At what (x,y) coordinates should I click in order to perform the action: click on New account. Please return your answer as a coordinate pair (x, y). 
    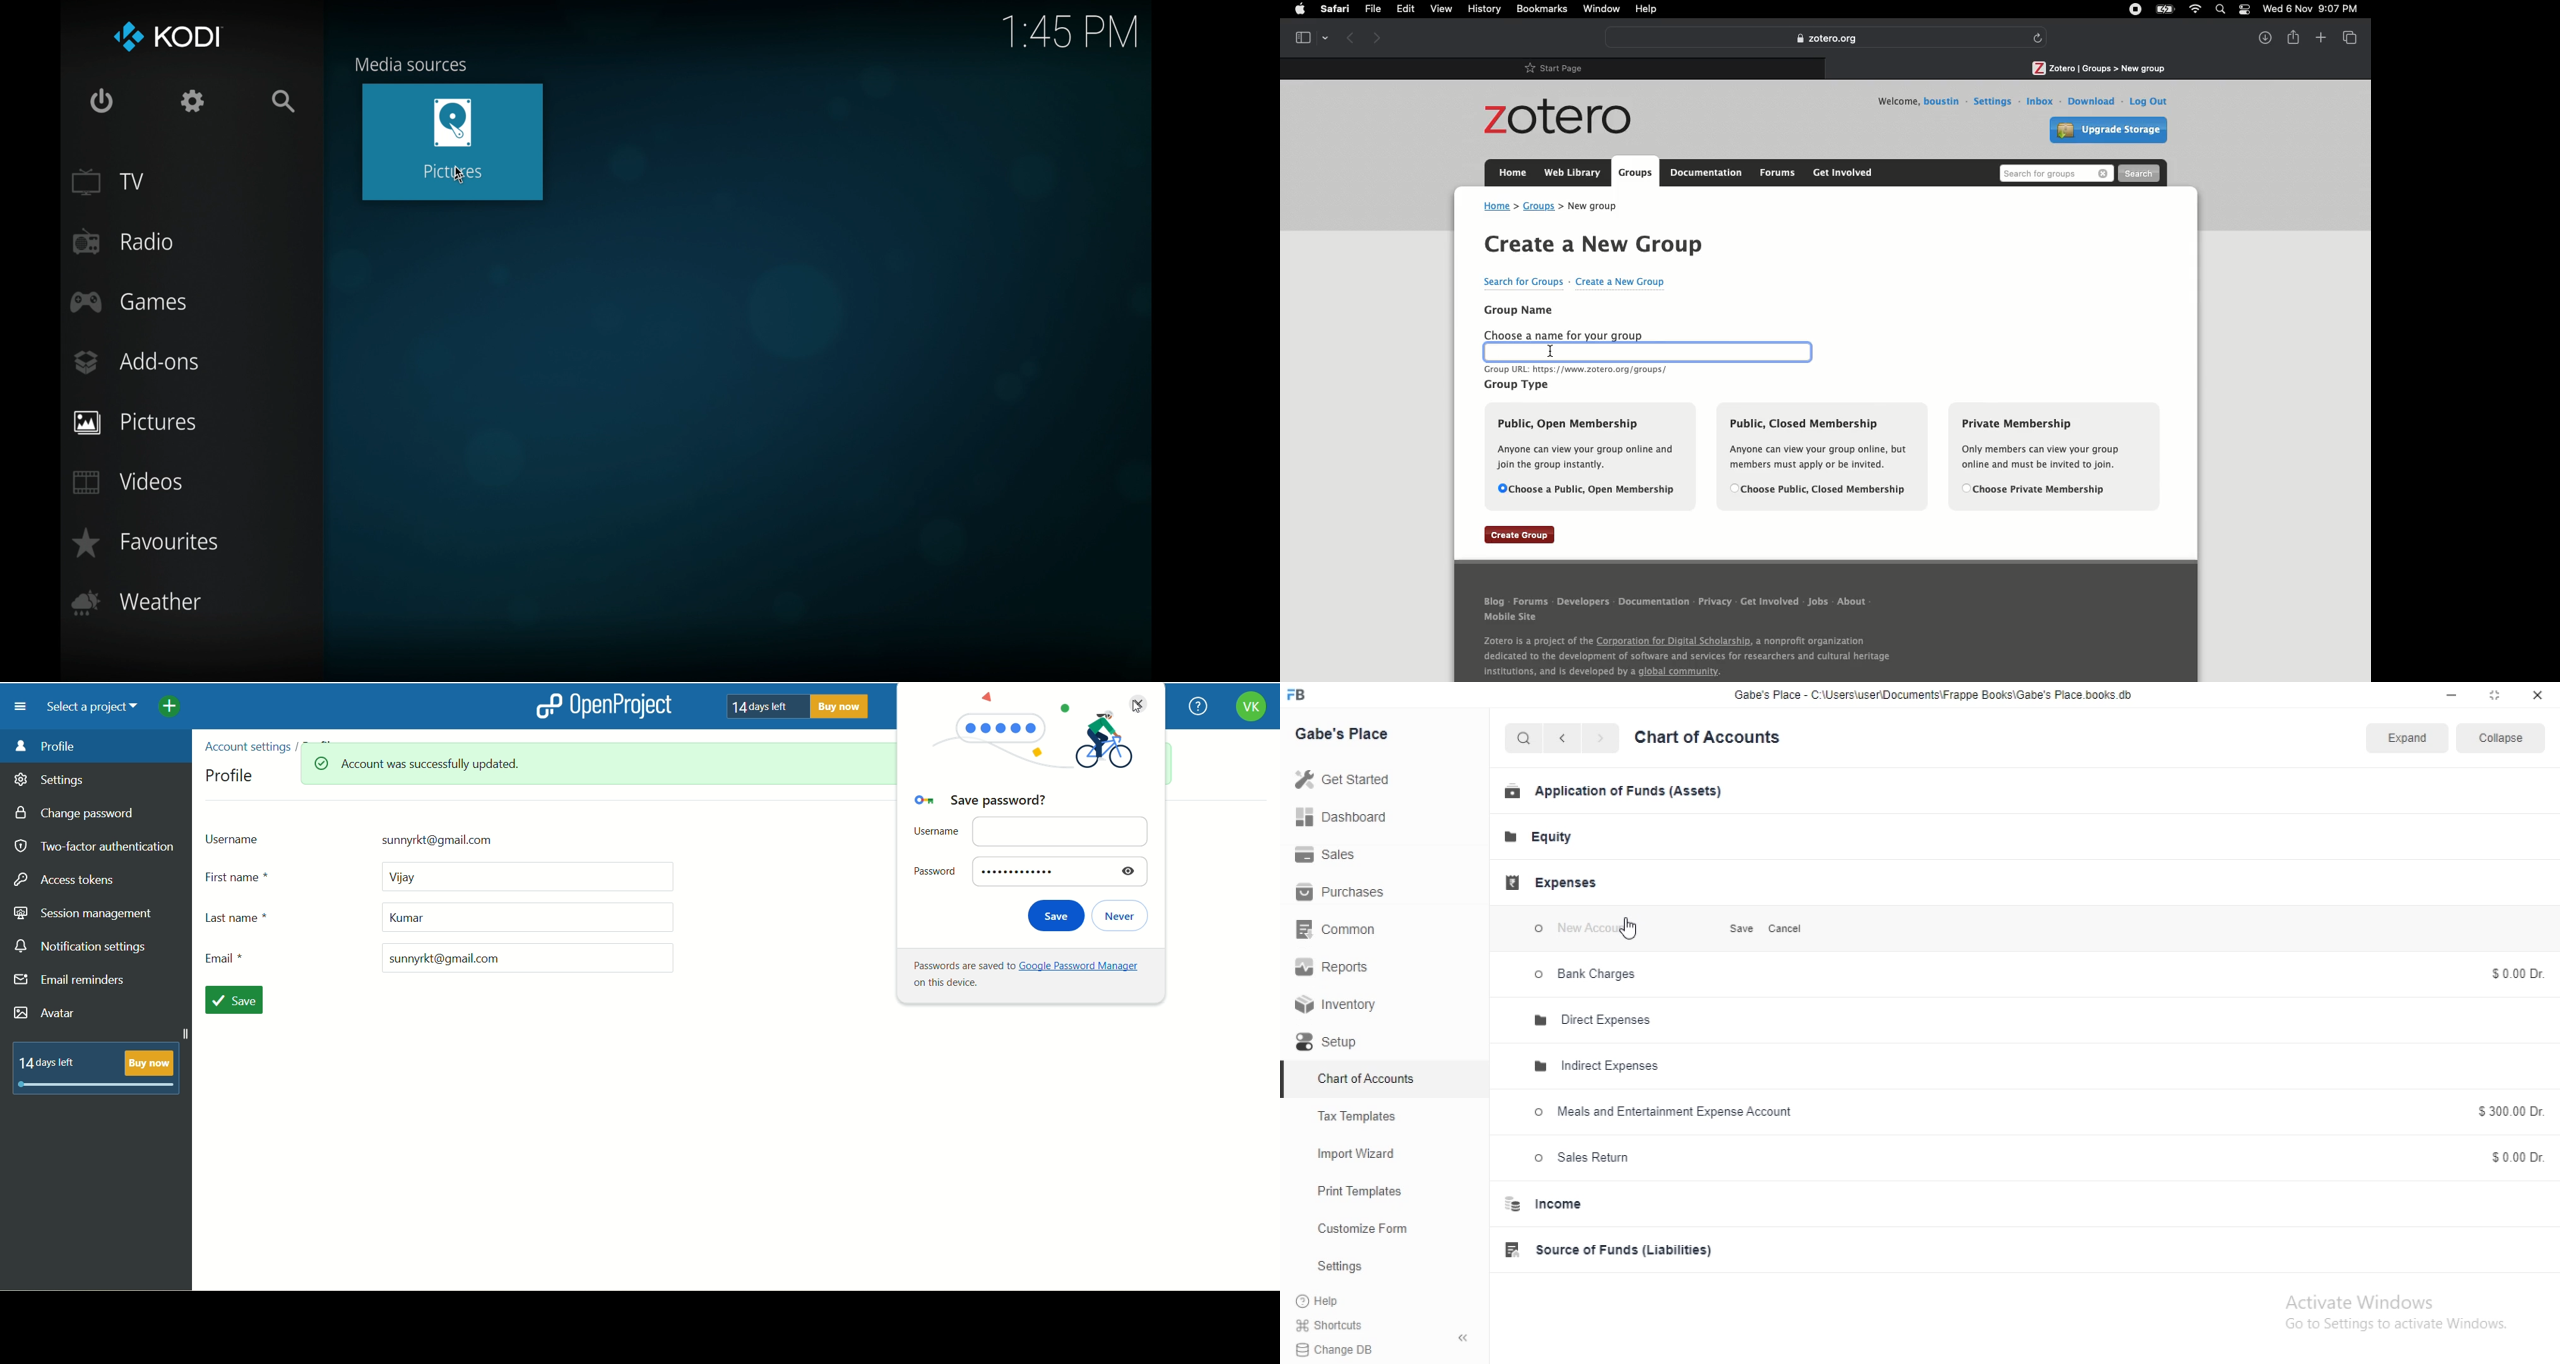
    Looking at the image, I should click on (1604, 928).